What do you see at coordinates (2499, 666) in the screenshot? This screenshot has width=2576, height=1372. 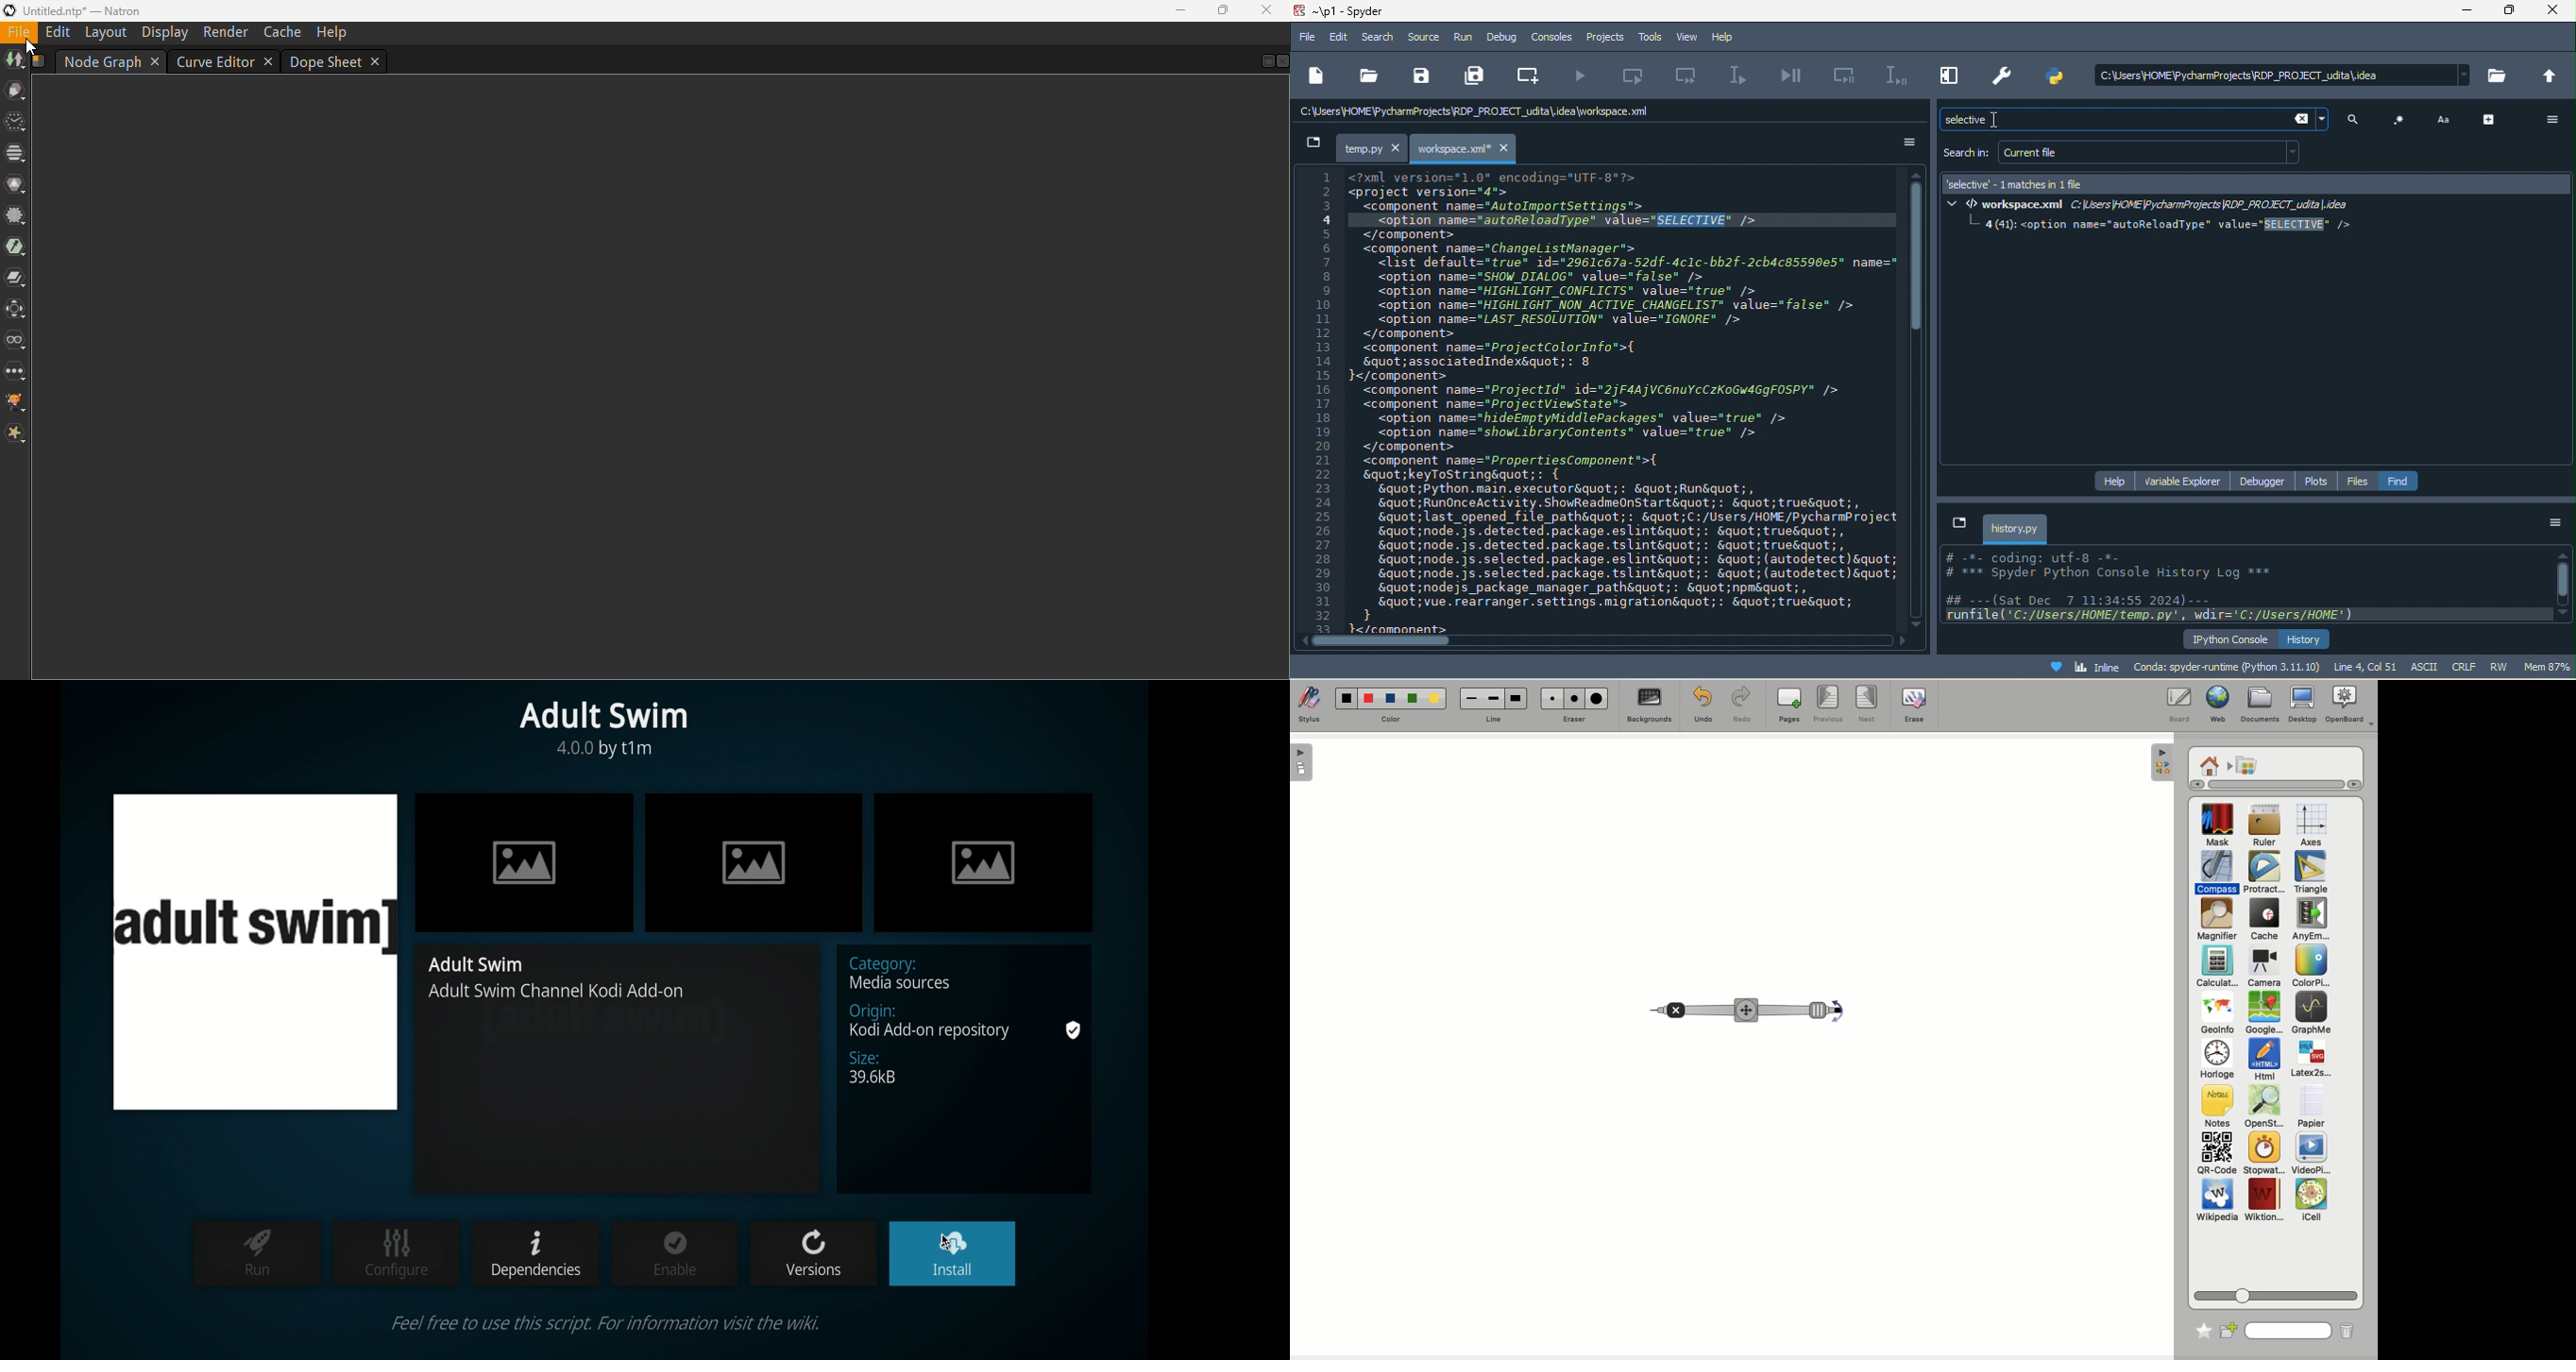 I see `rw` at bounding box center [2499, 666].